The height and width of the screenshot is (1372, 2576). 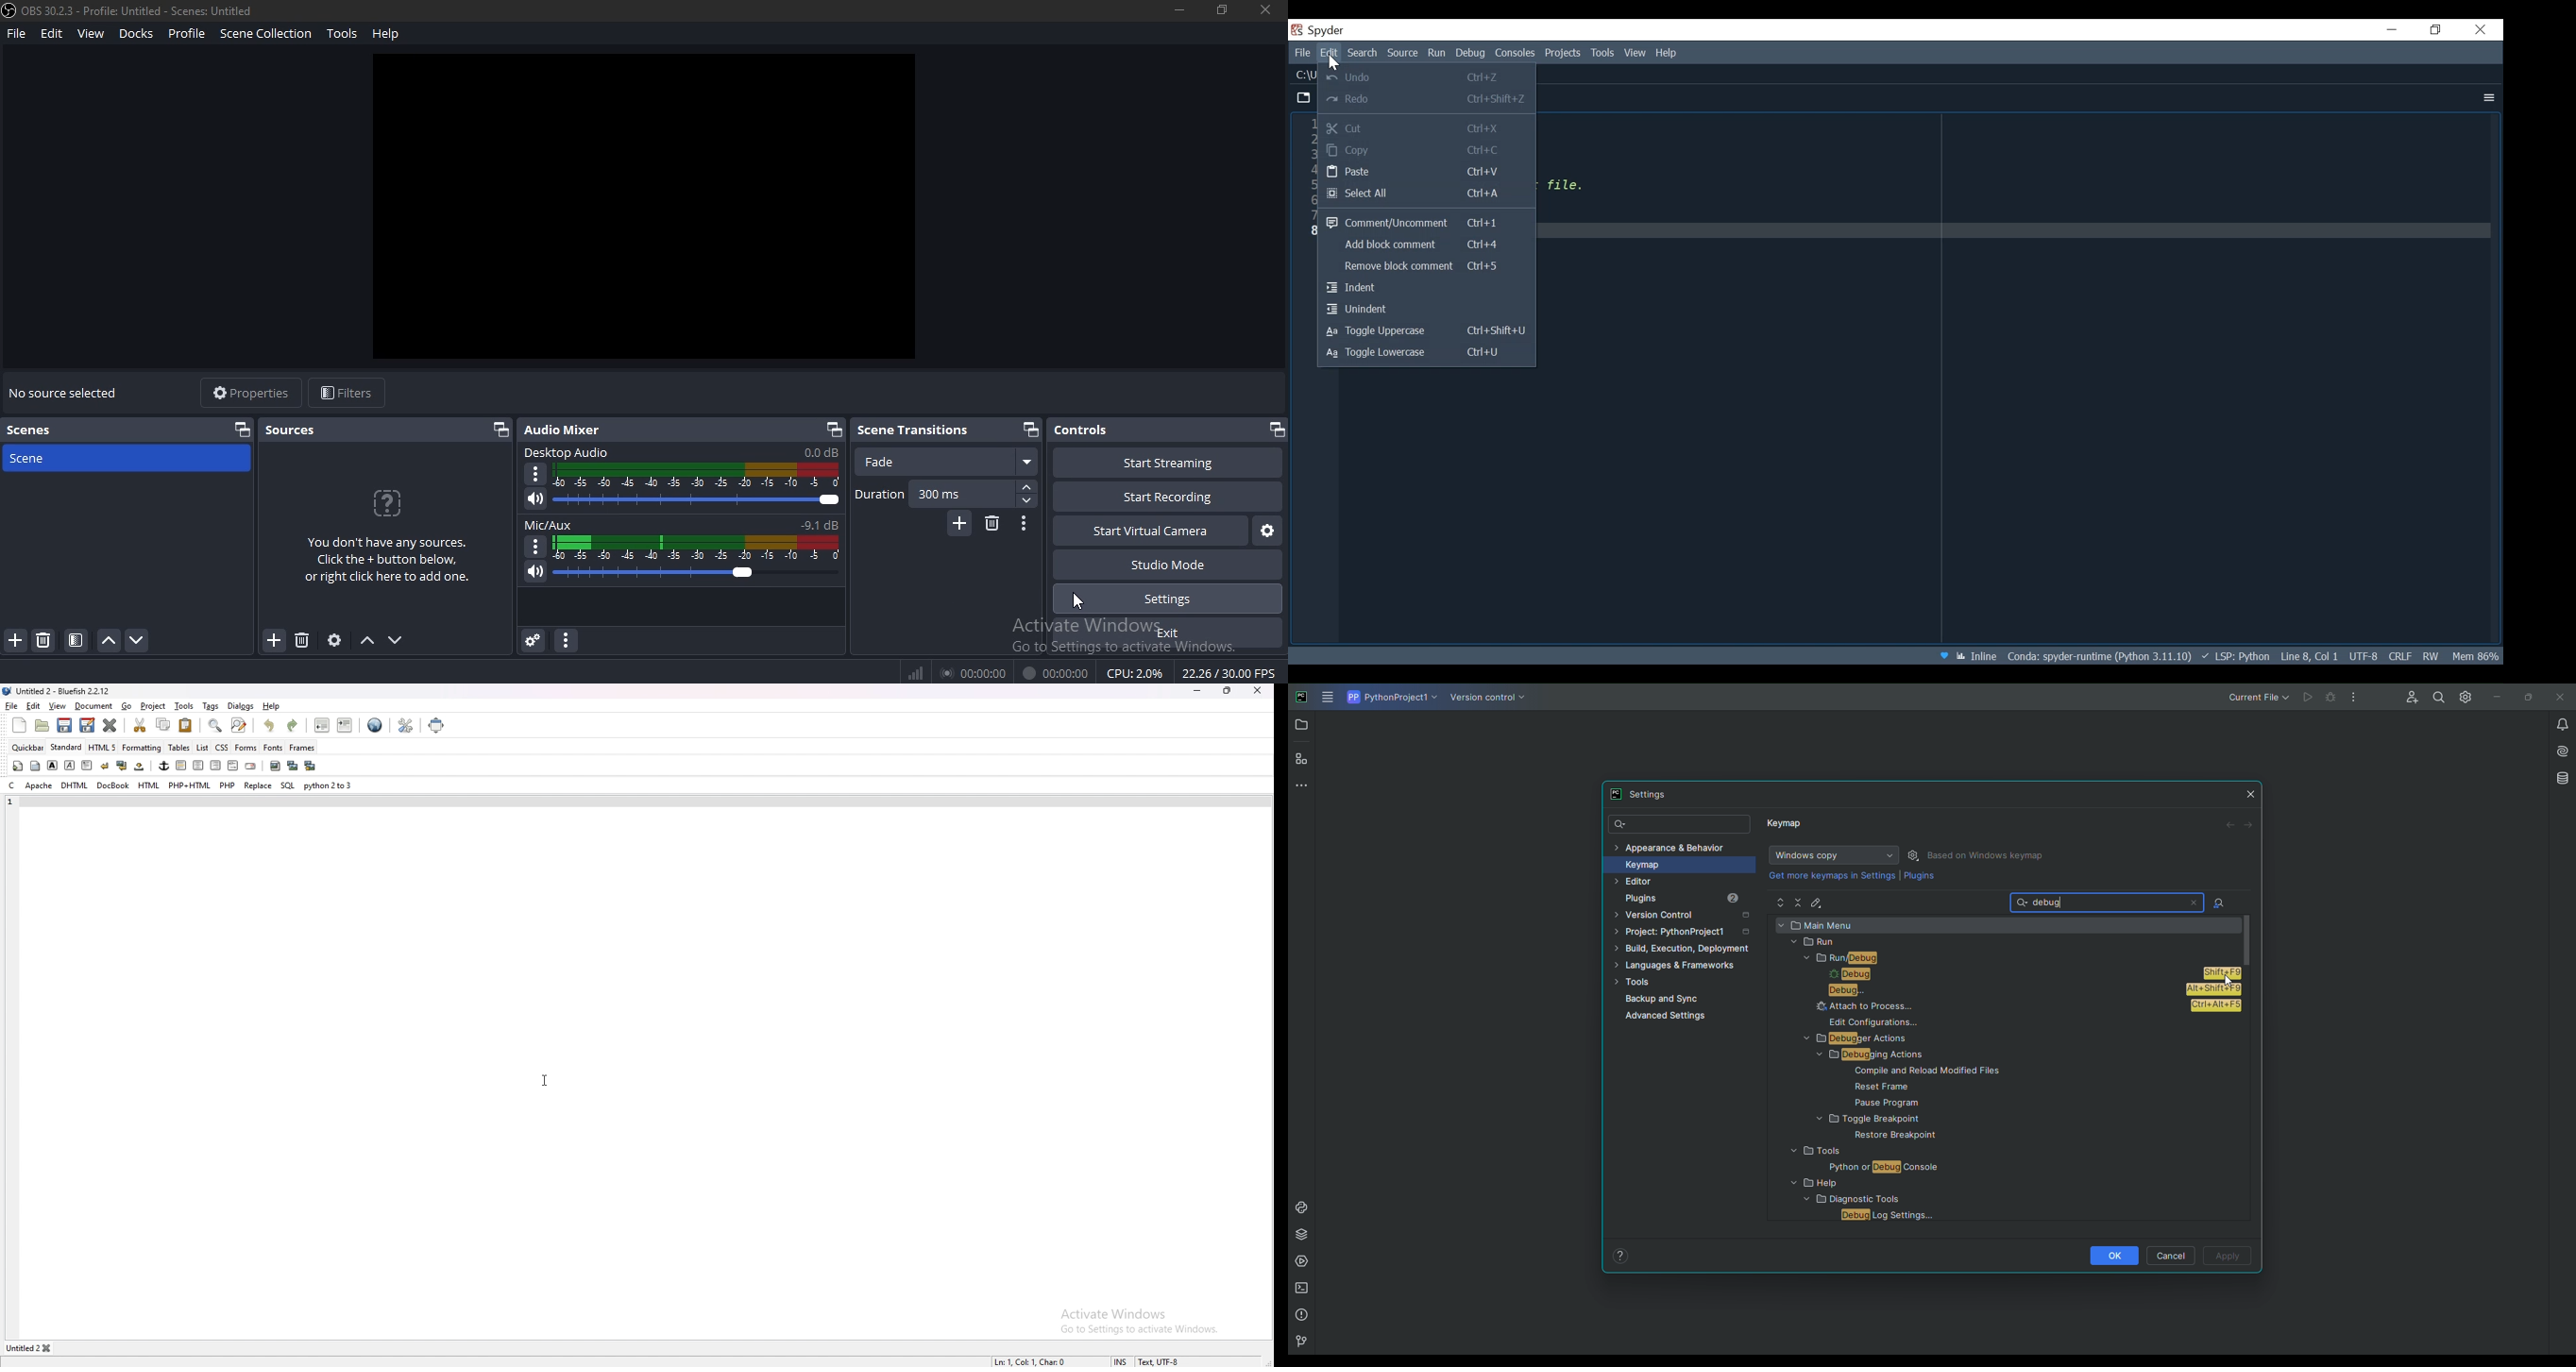 I want to click on scene, so click(x=60, y=457).